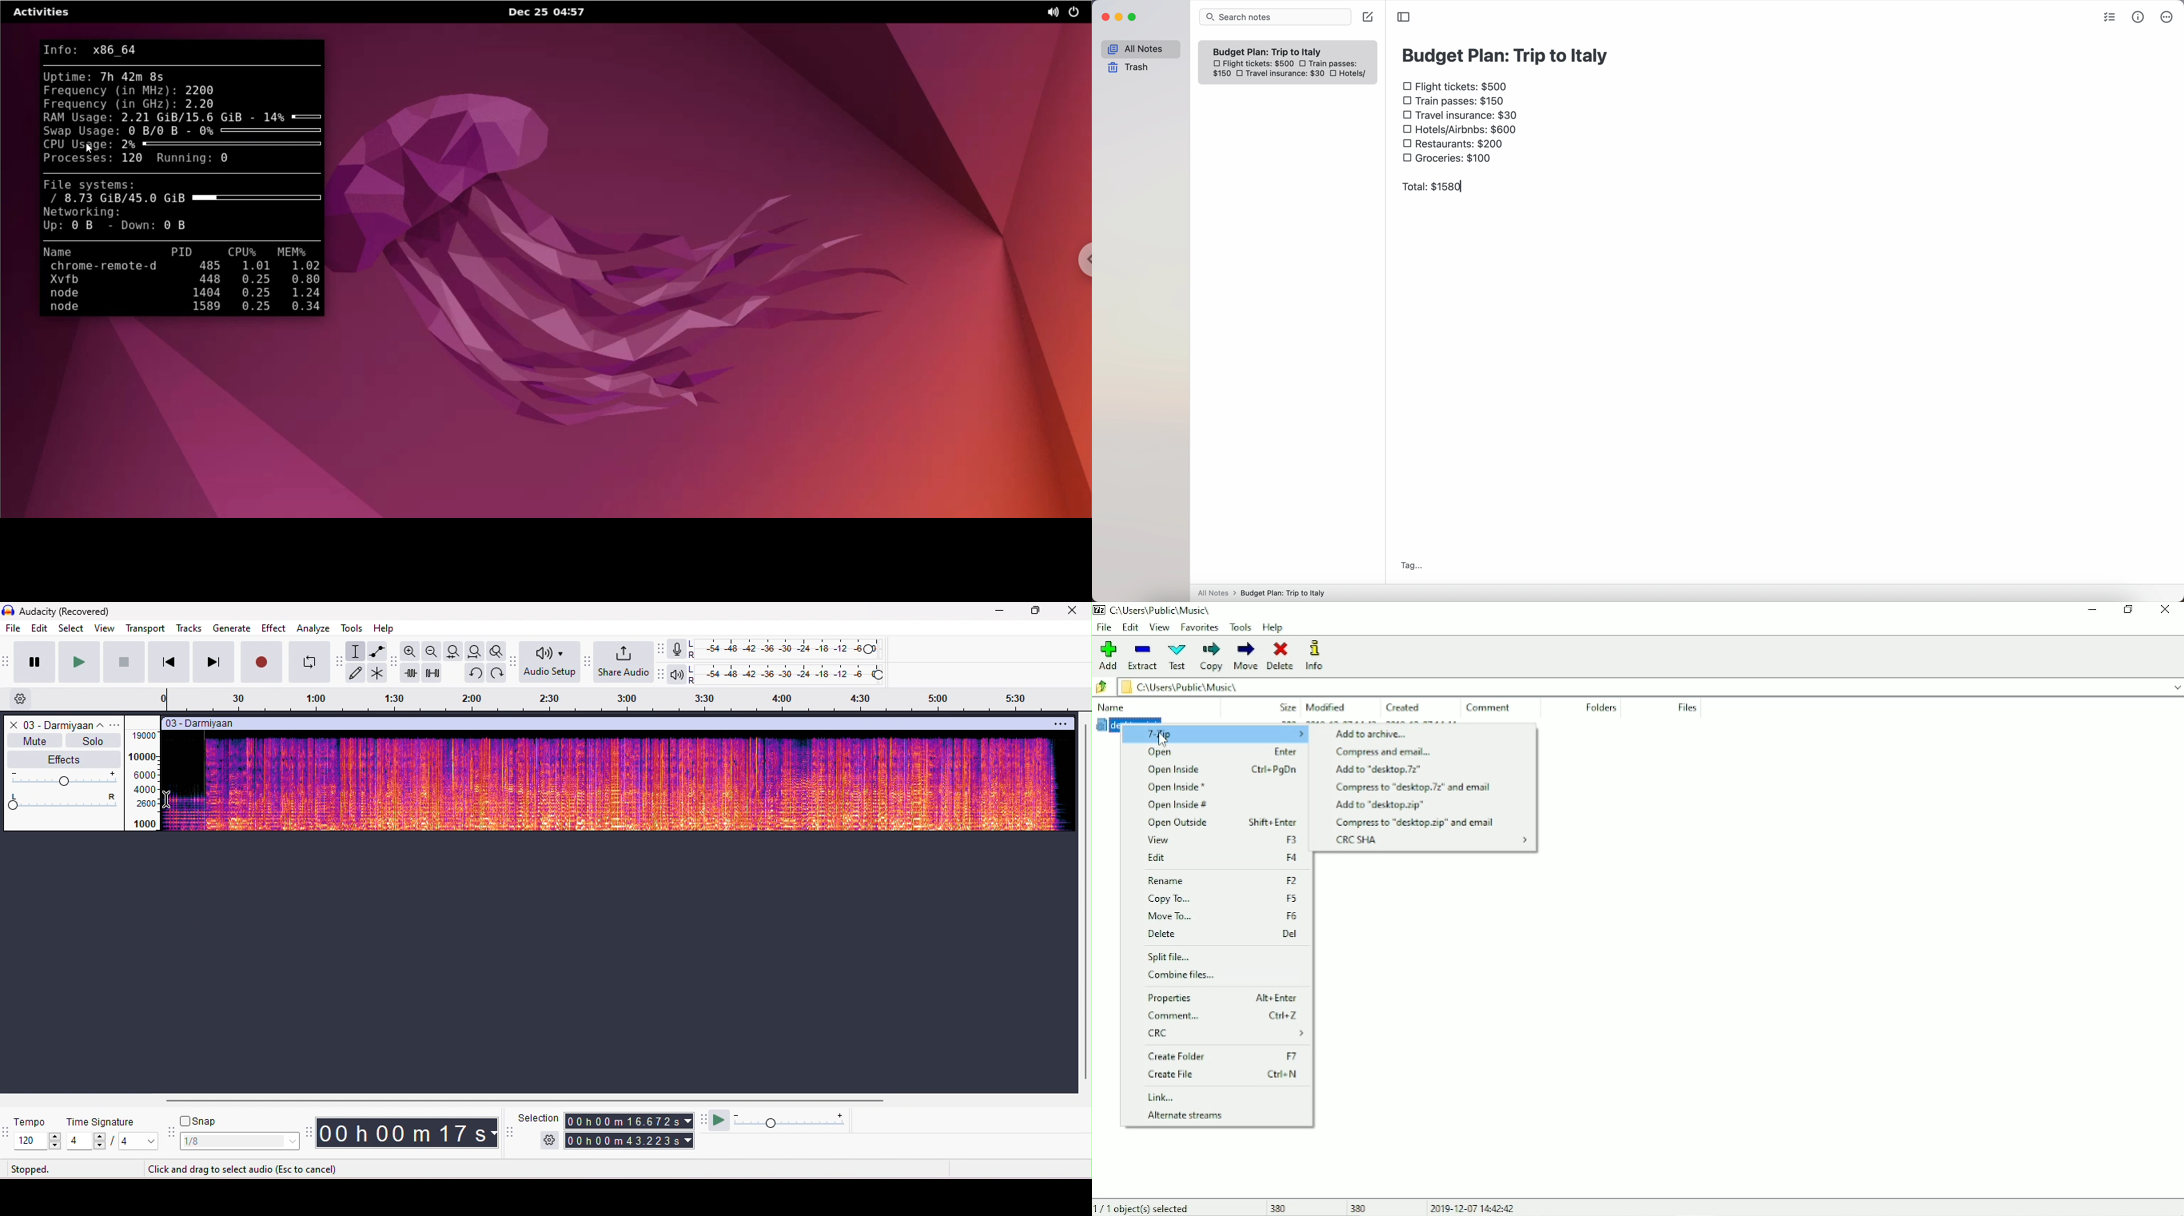 The image size is (2184, 1232). Describe the element at coordinates (213, 662) in the screenshot. I see `next` at that location.